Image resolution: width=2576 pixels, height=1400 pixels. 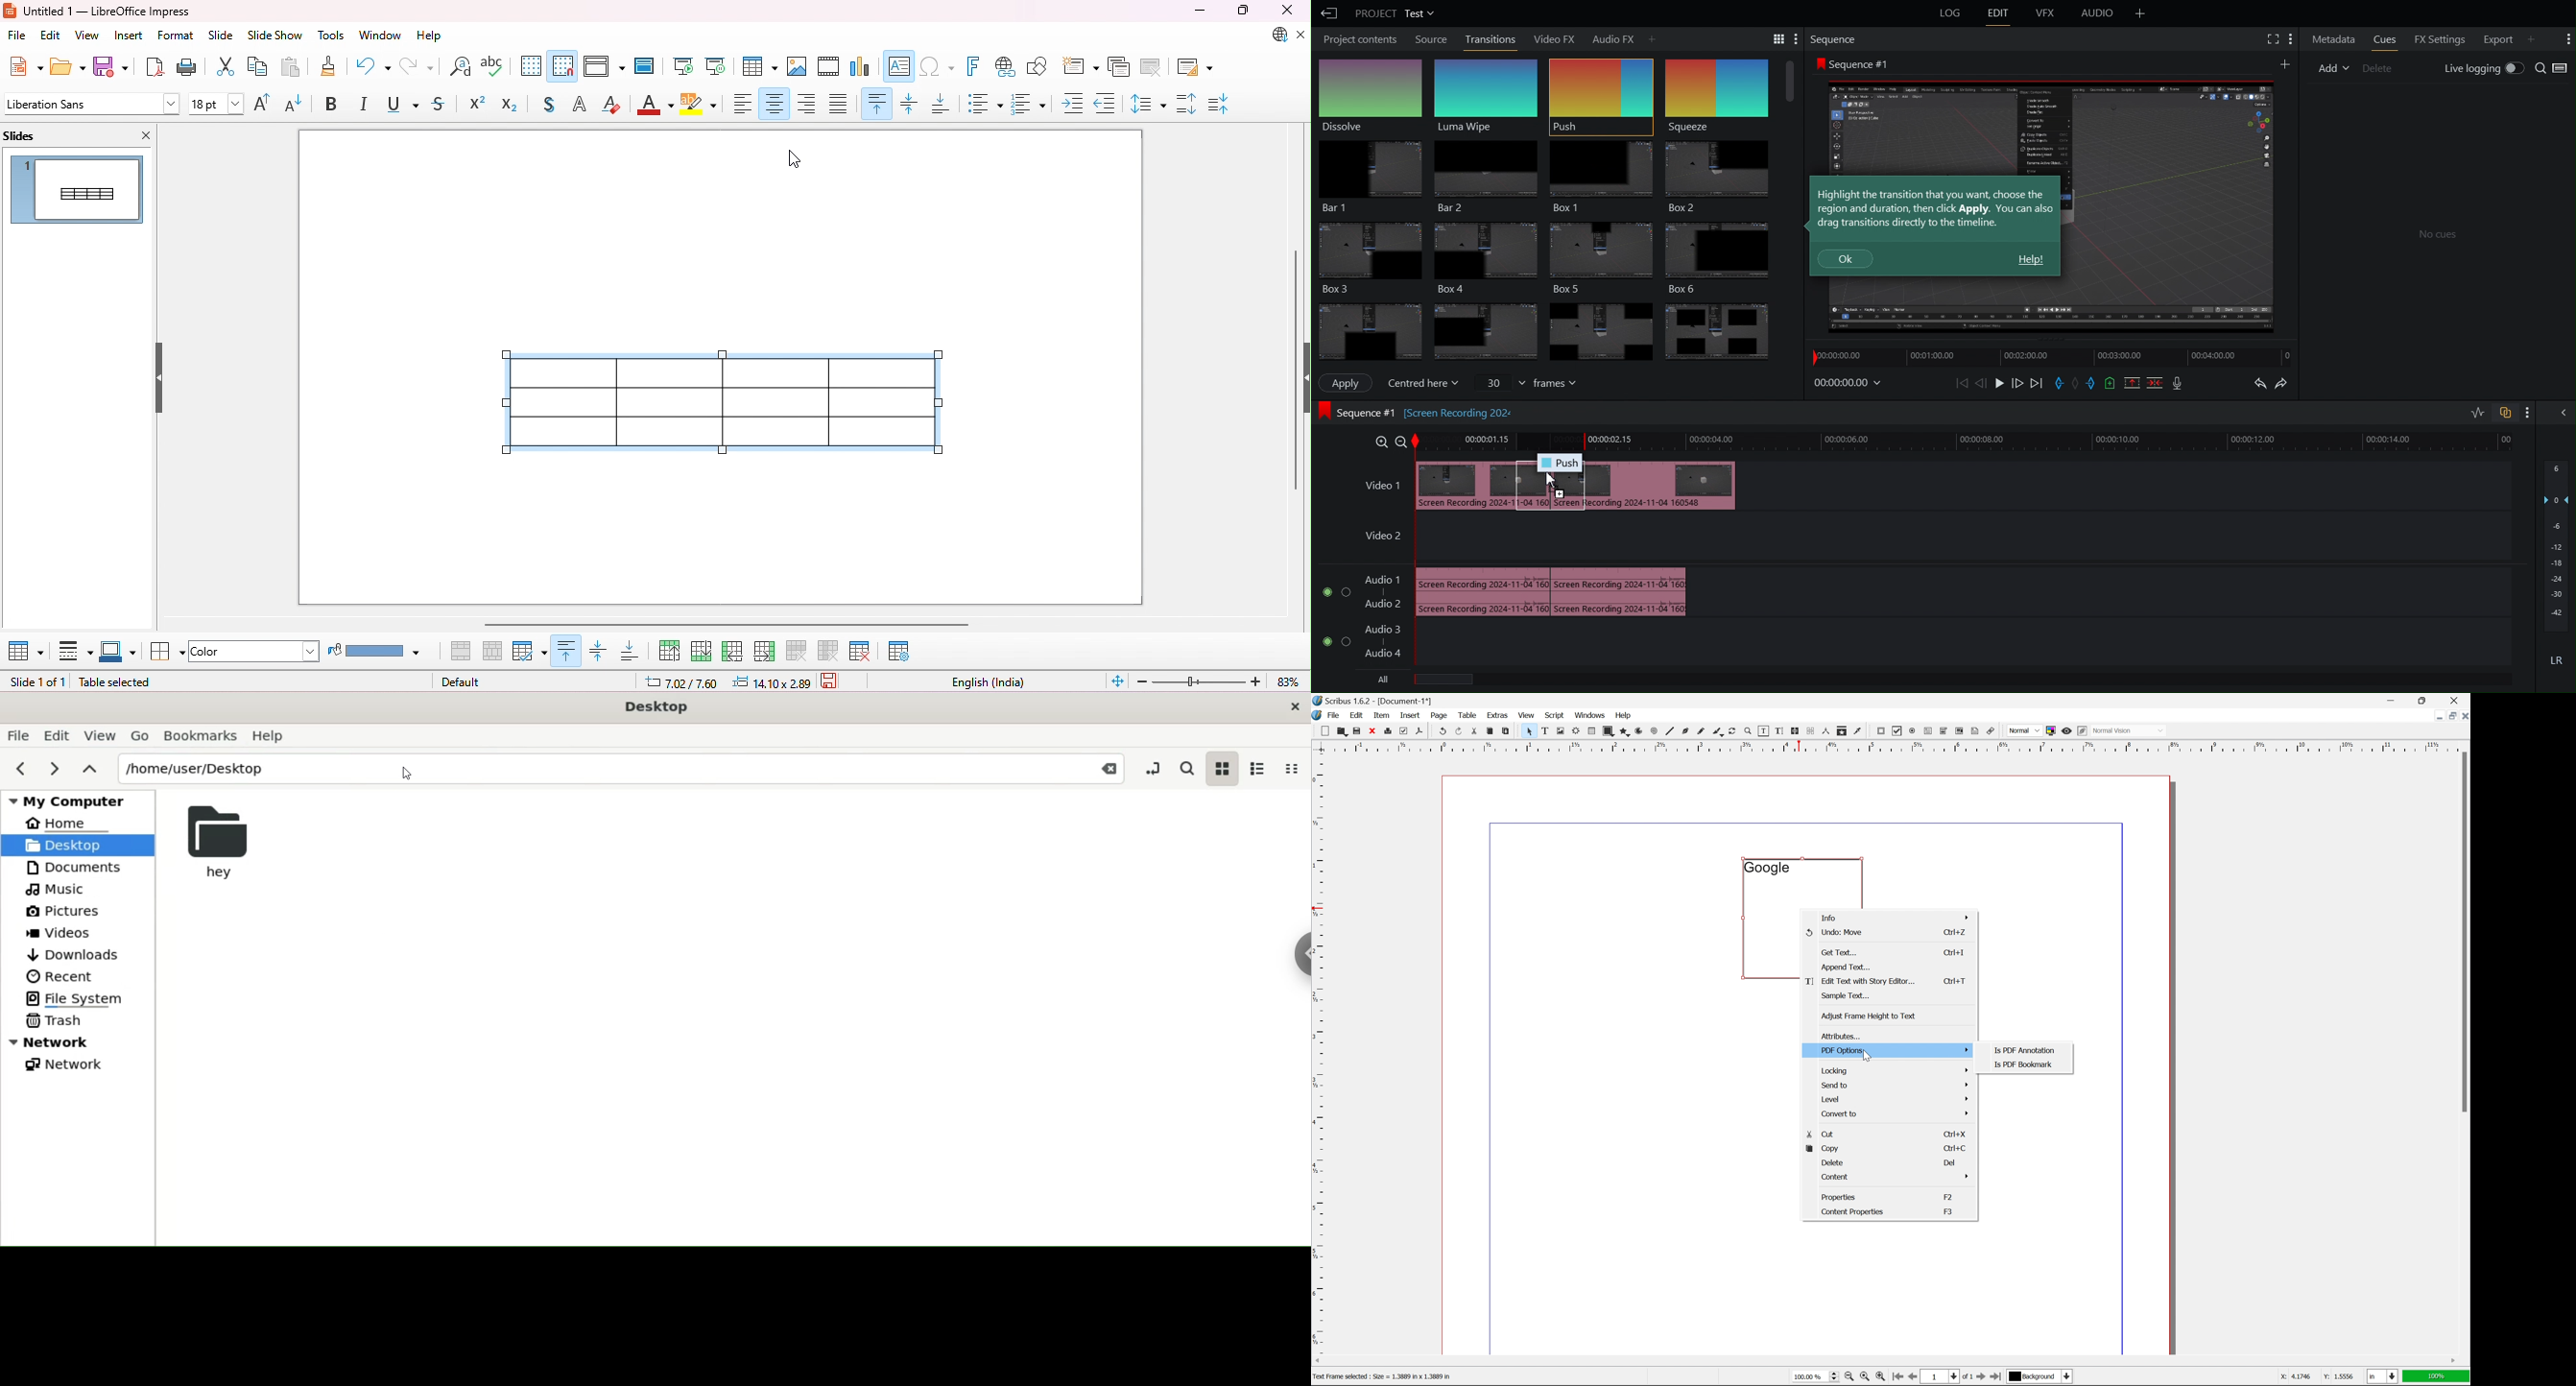 What do you see at coordinates (2023, 730) in the screenshot?
I see `normal` at bounding box center [2023, 730].